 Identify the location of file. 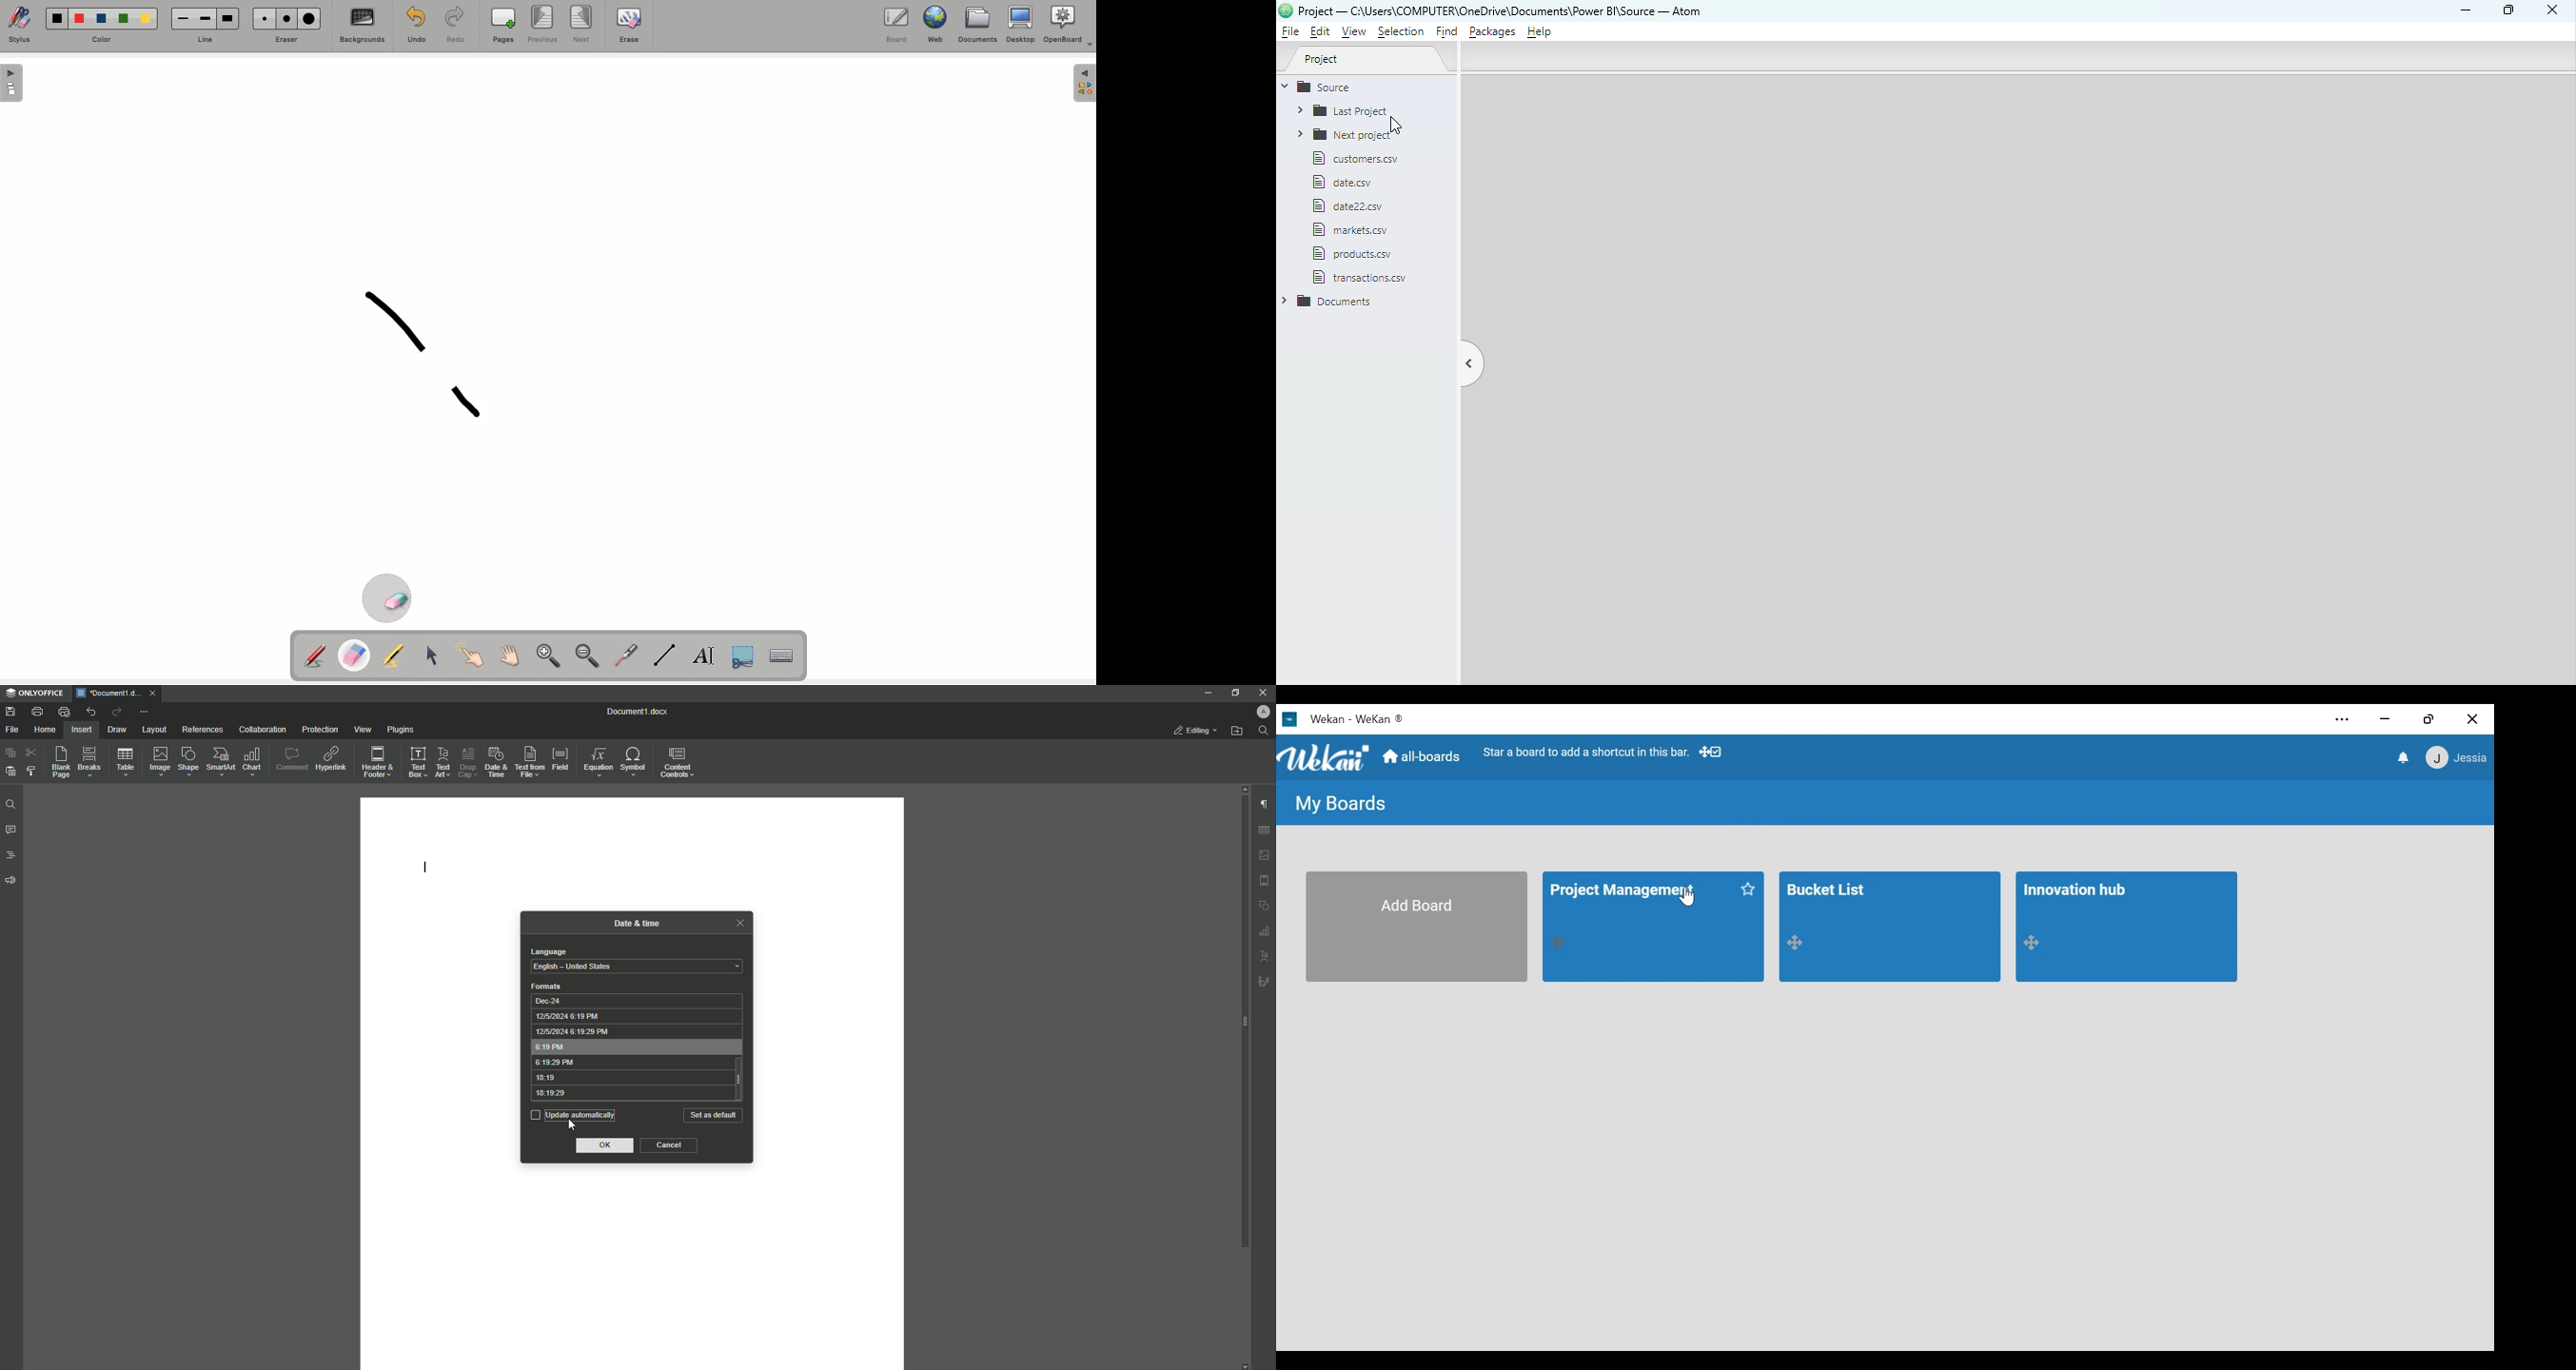
(1359, 253).